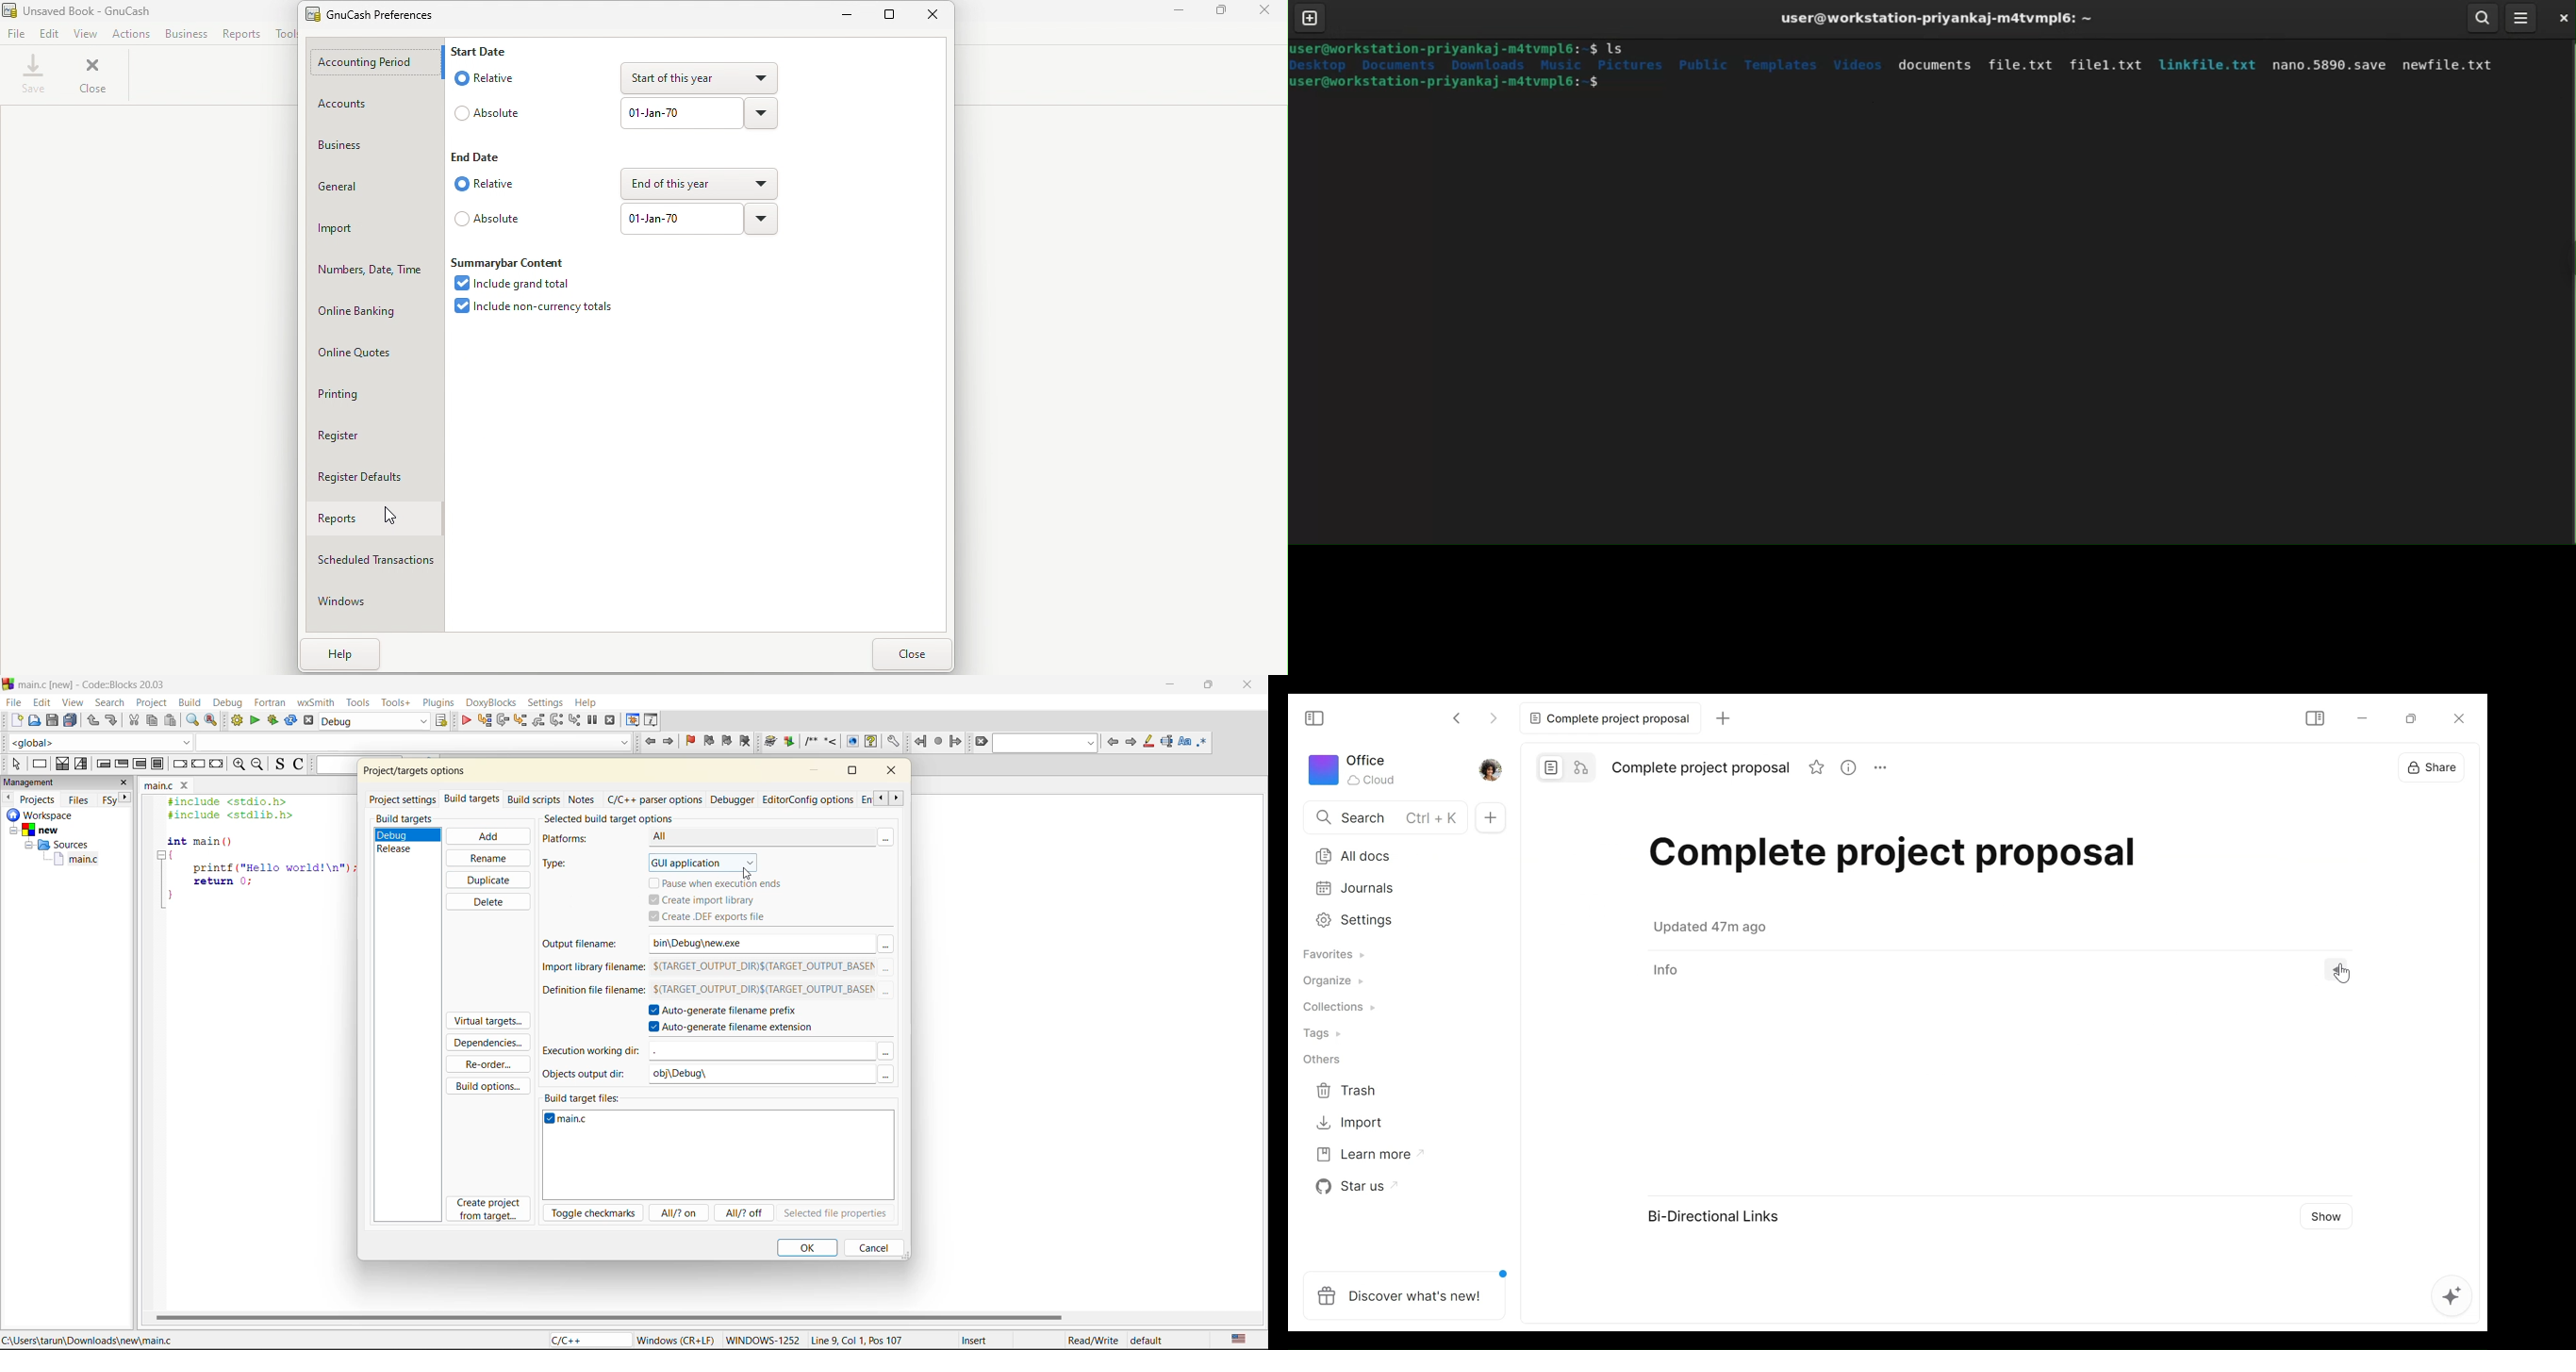  What do you see at coordinates (399, 849) in the screenshot?
I see `release` at bounding box center [399, 849].